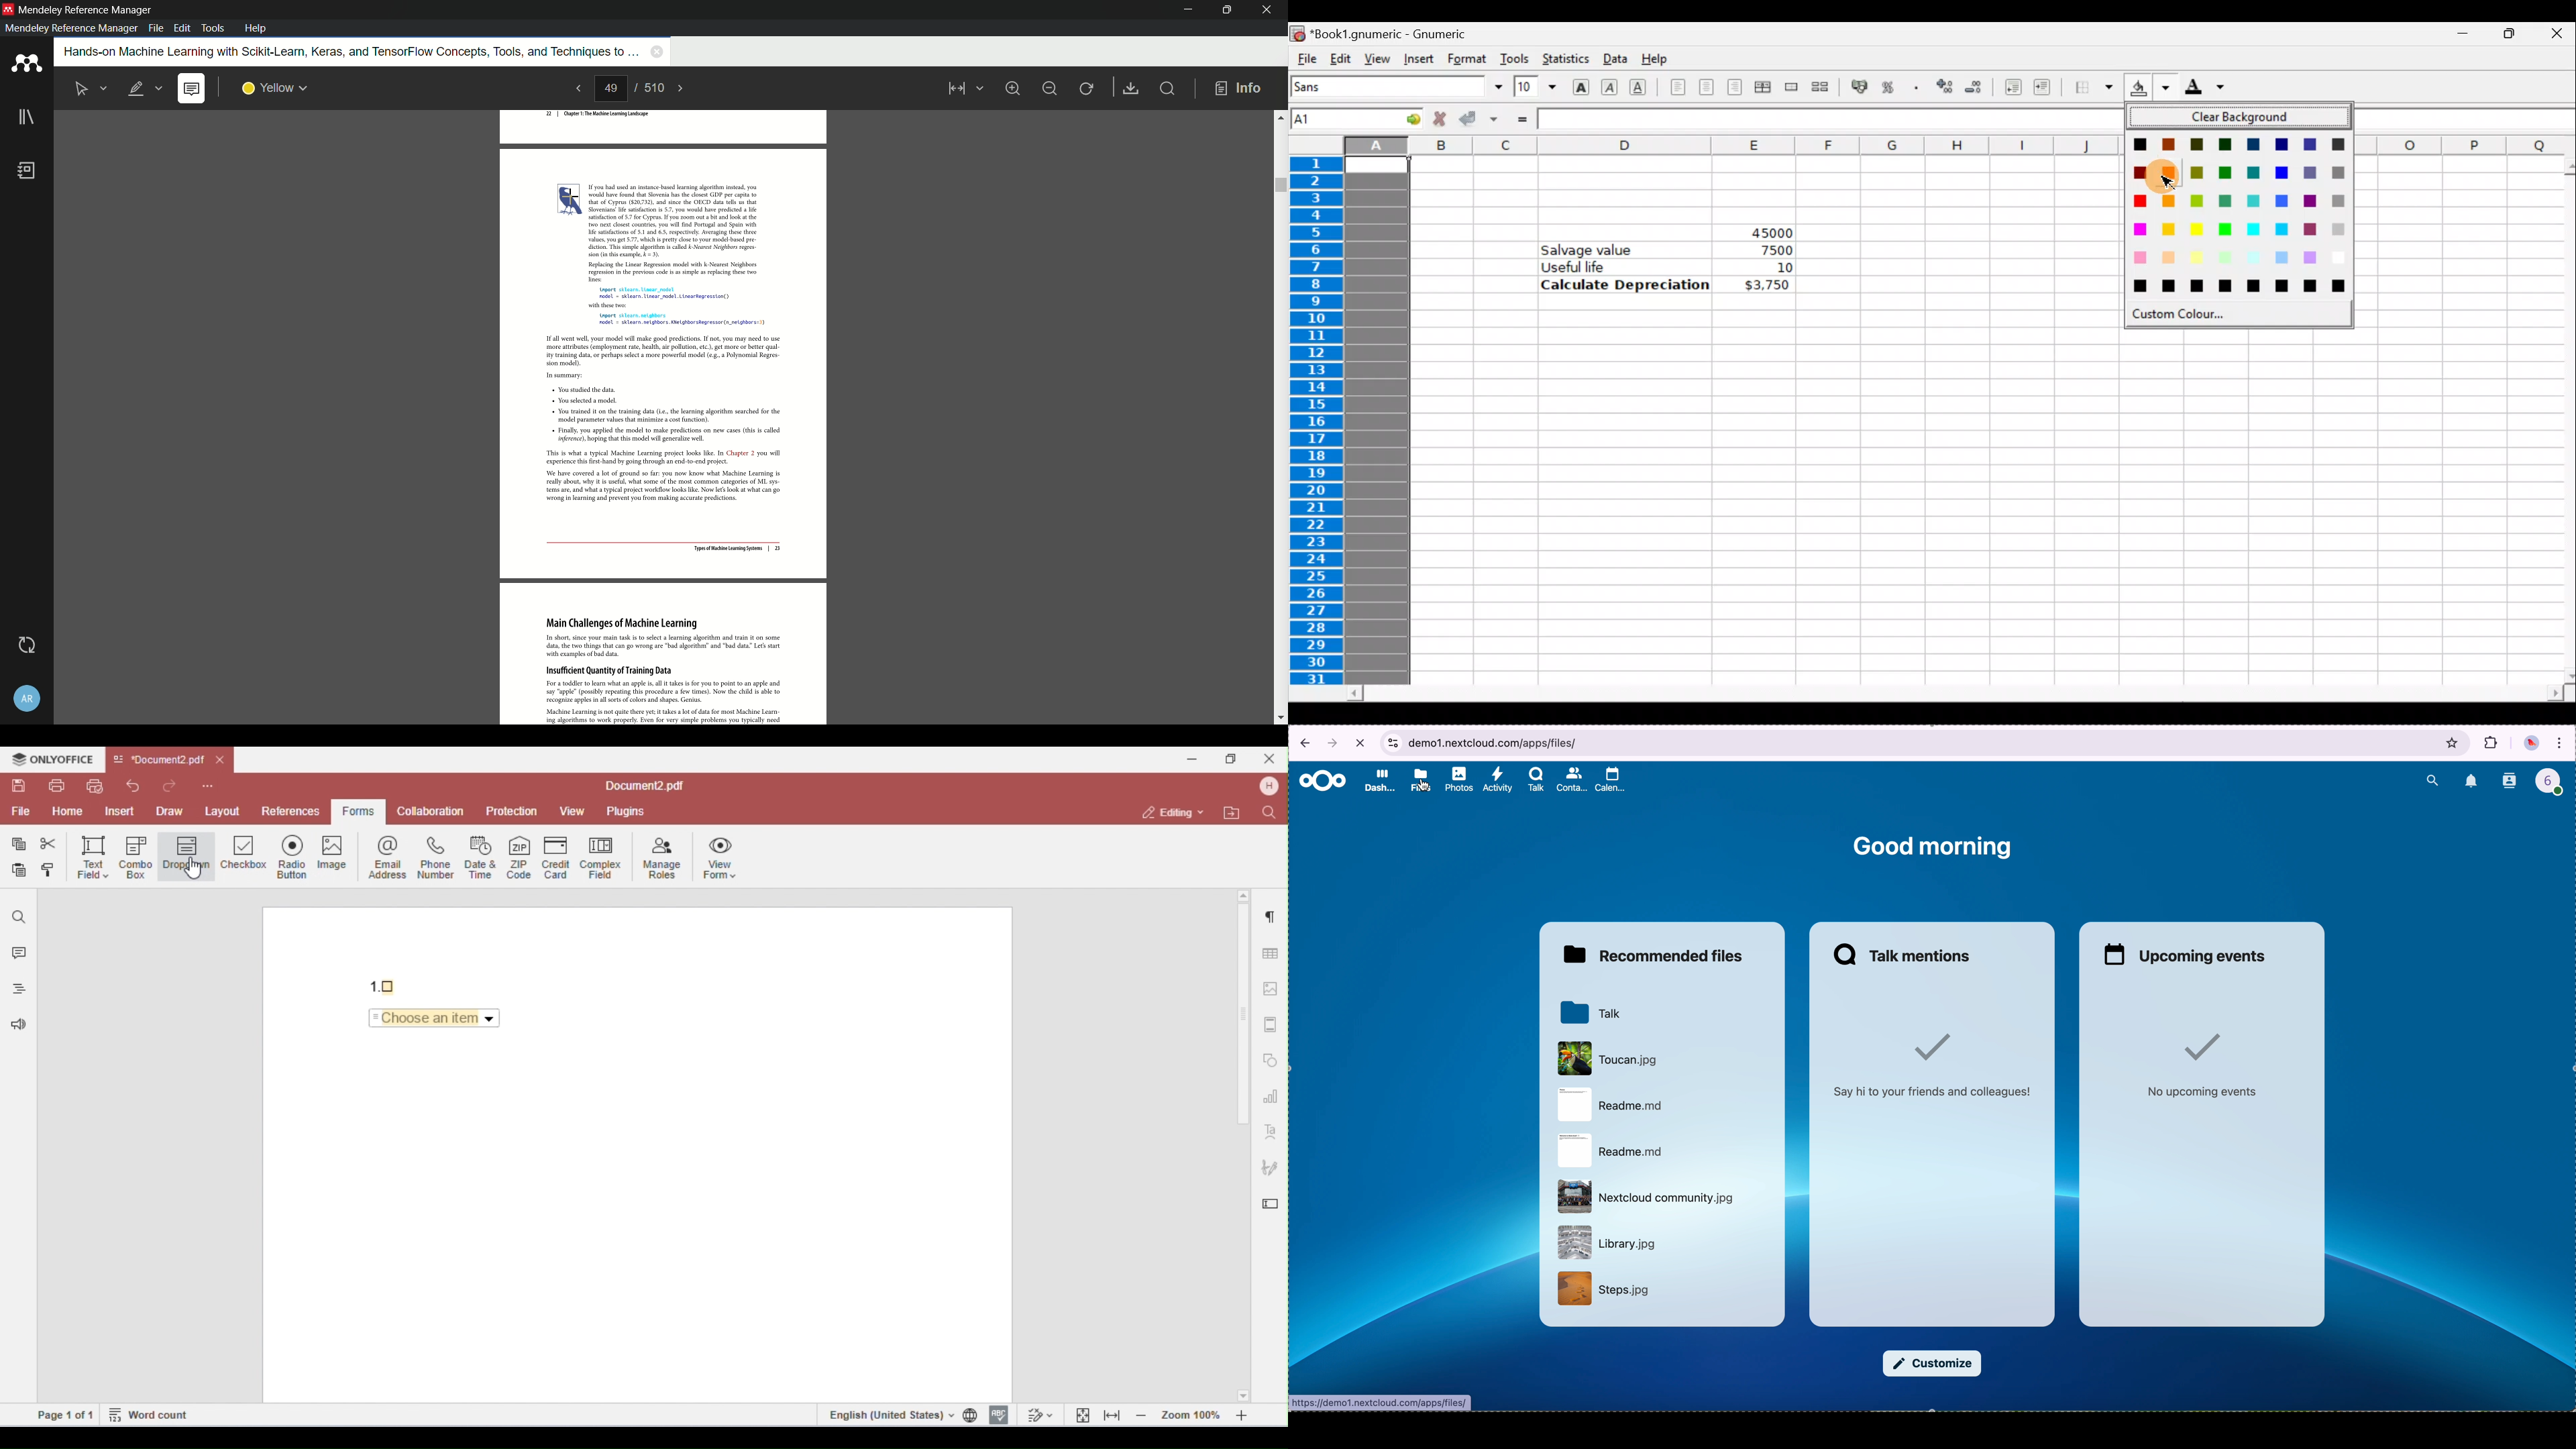 Image resolution: width=2576 pixels, height=1456 pixels. I want to click on previous page, so click(576, 89).